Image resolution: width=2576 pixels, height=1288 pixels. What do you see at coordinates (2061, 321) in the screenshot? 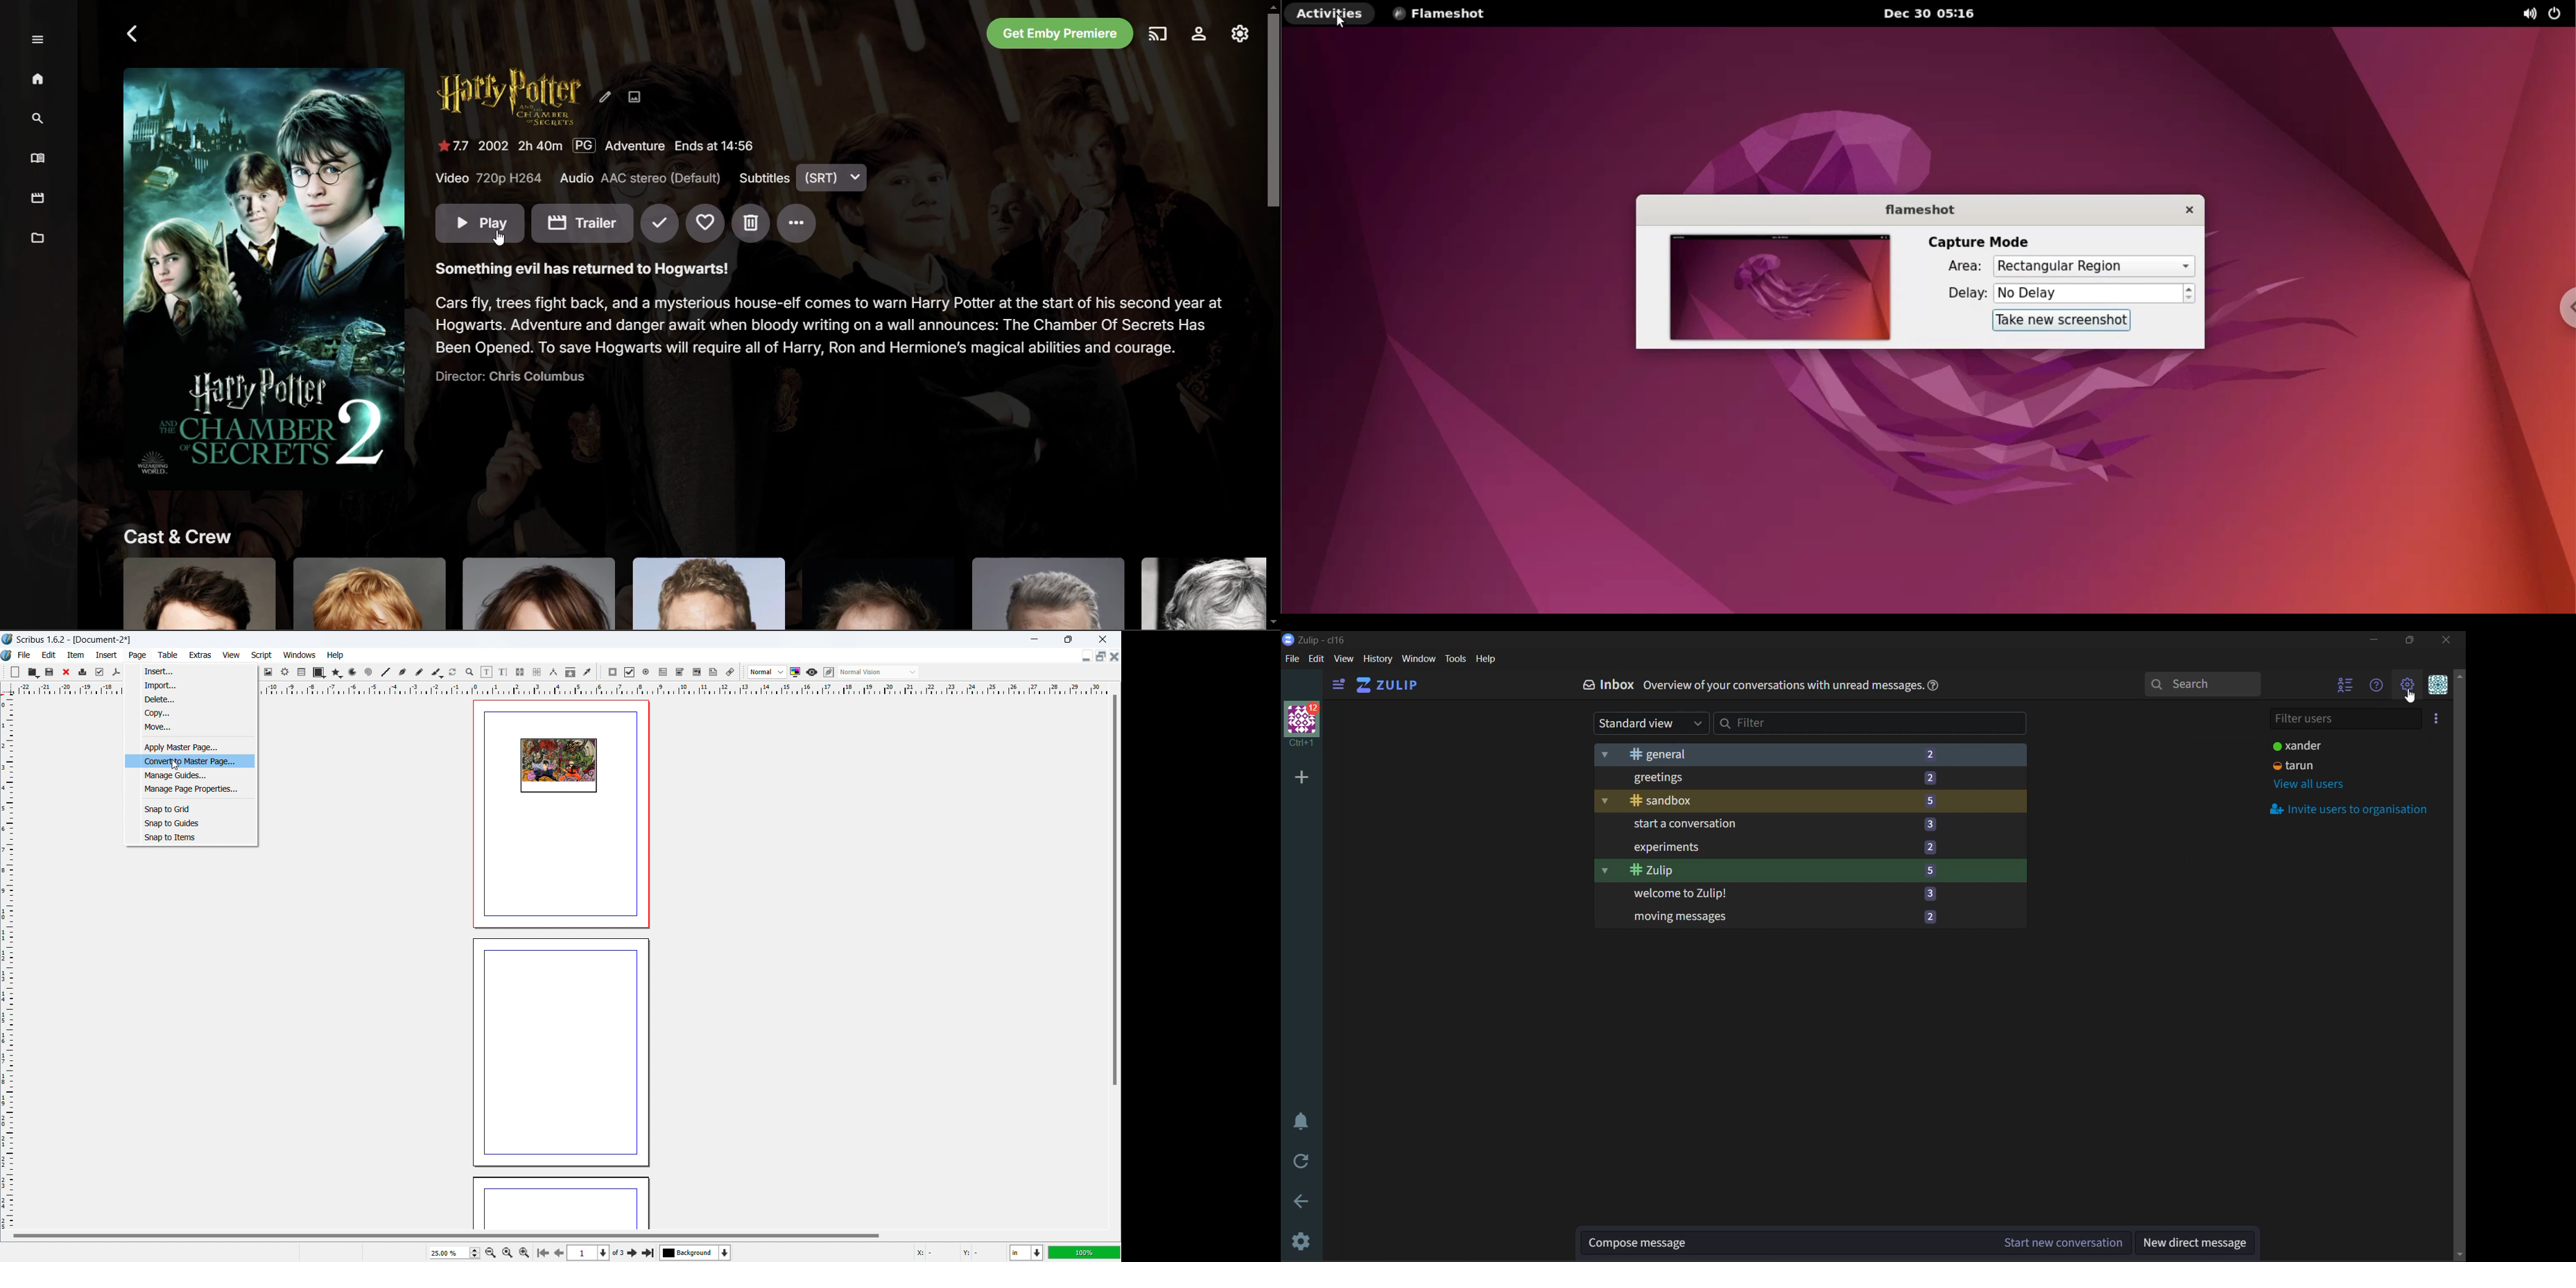
I see `take new screenshot` at bounding box center [2061, 321].